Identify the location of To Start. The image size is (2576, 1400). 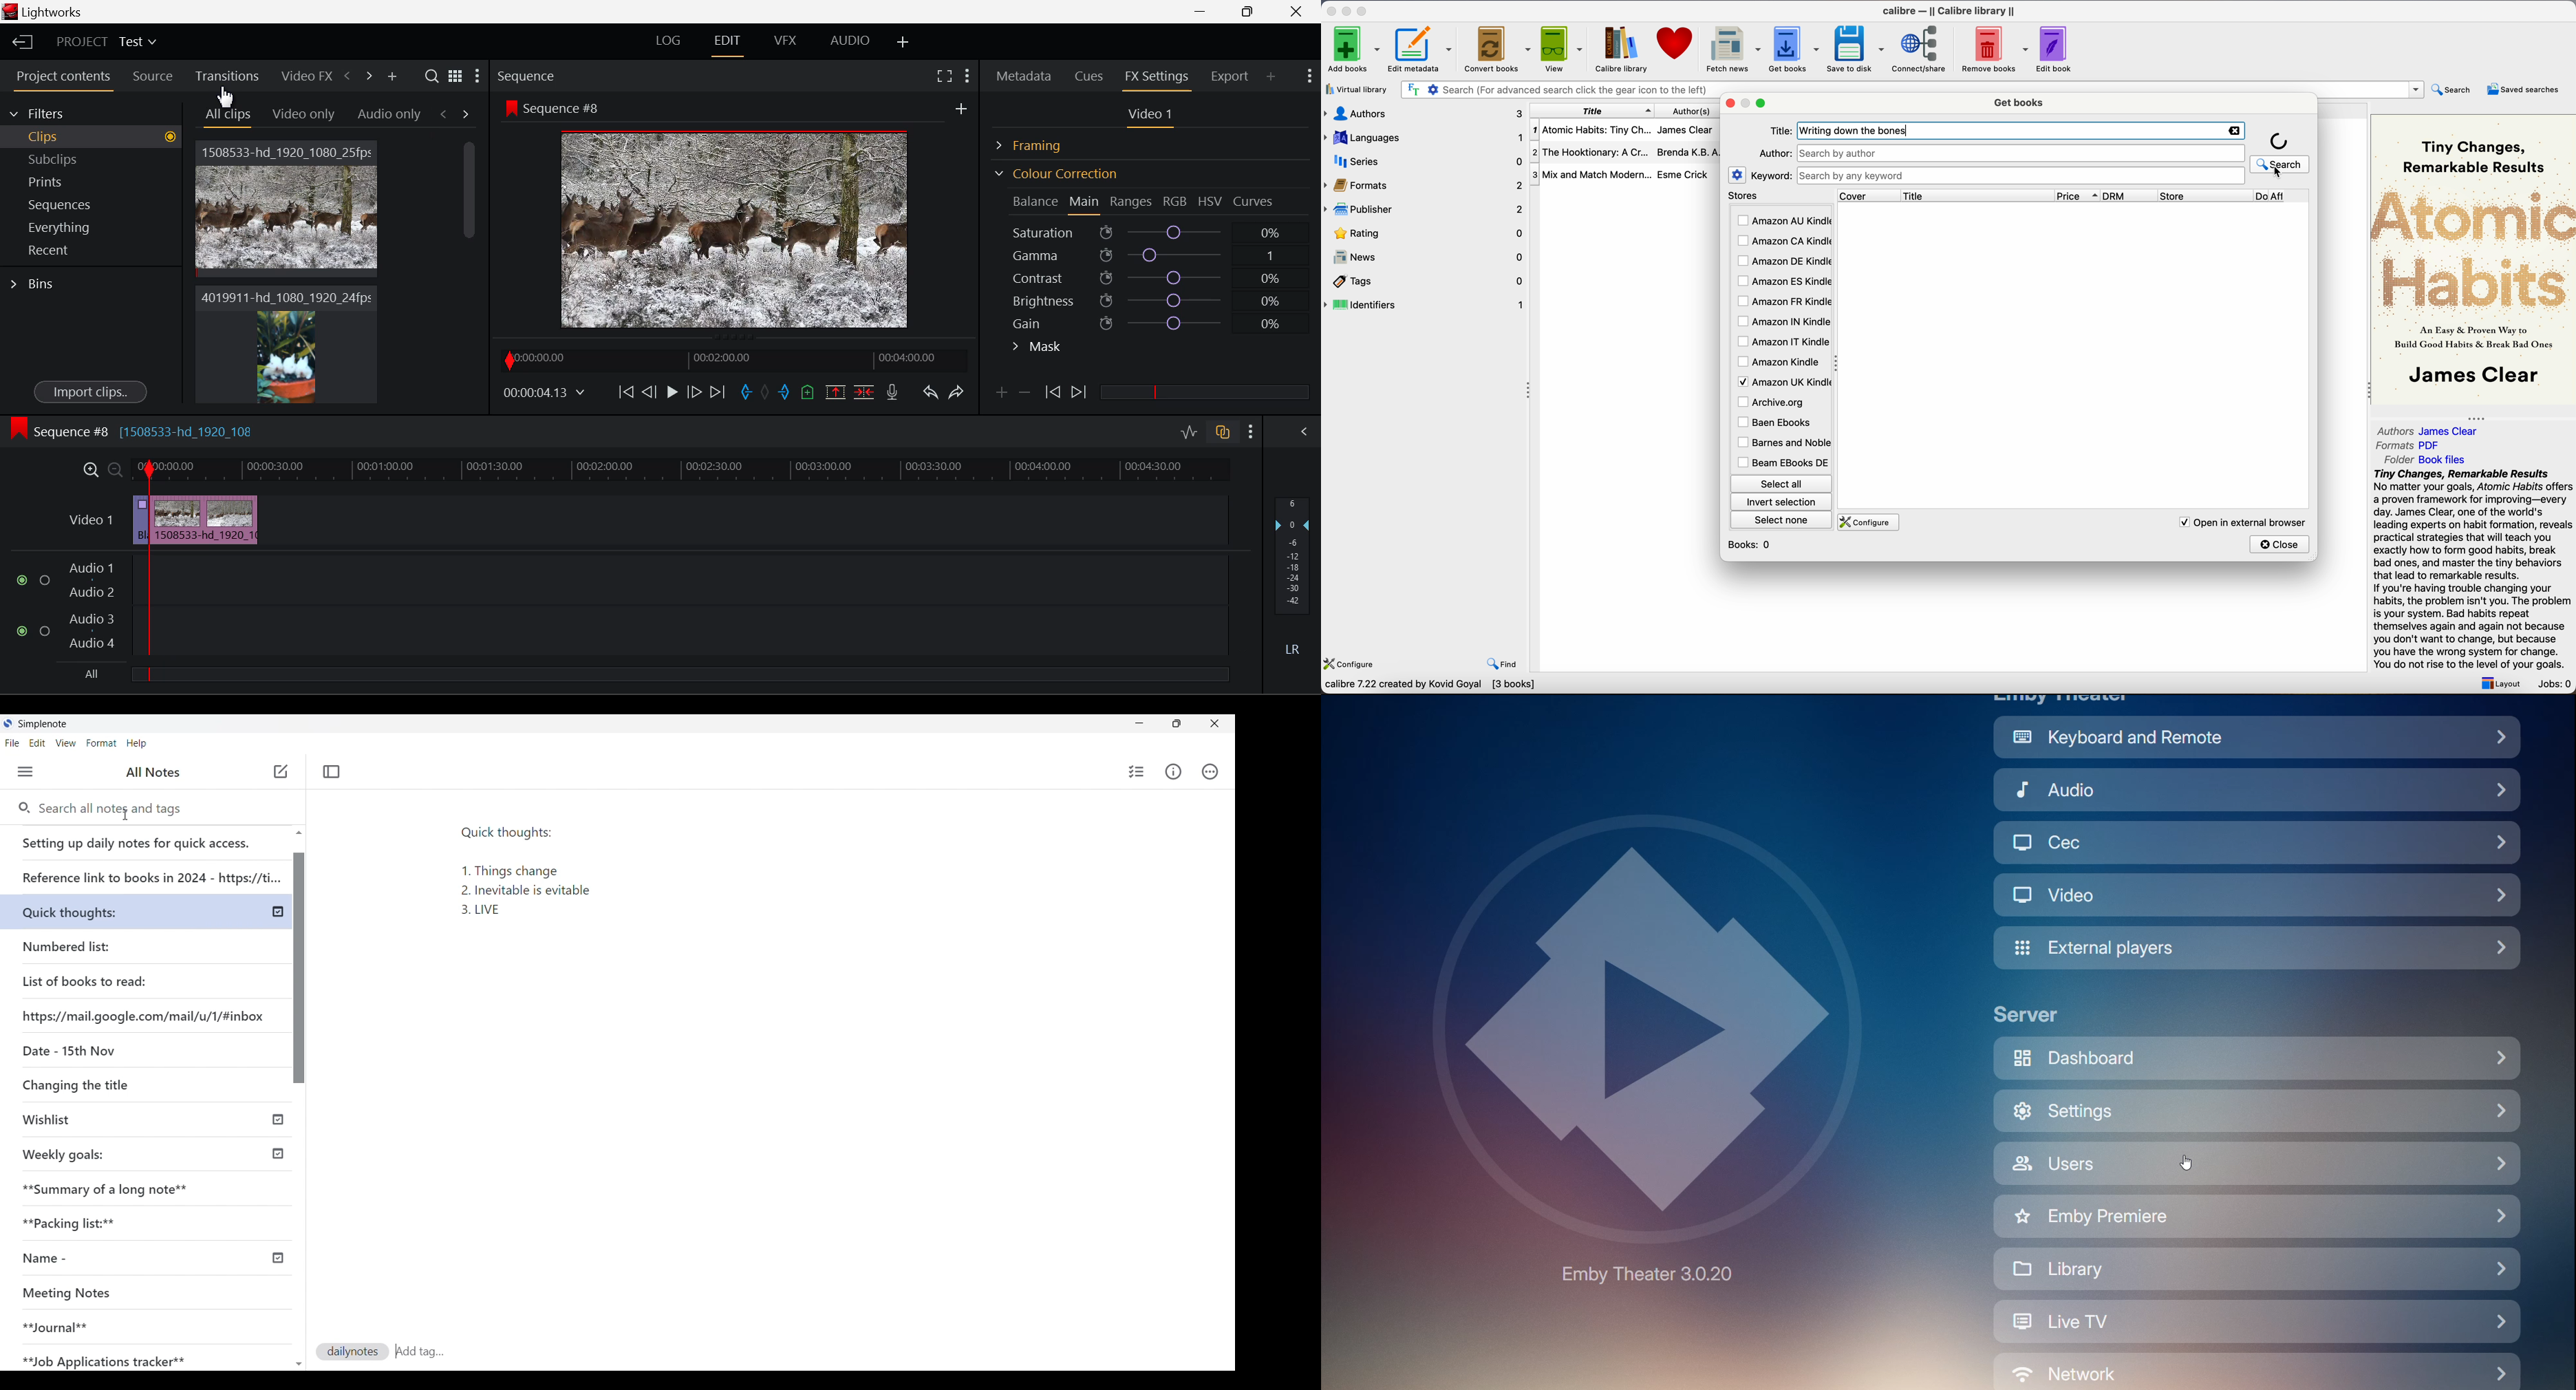
(625, 392).